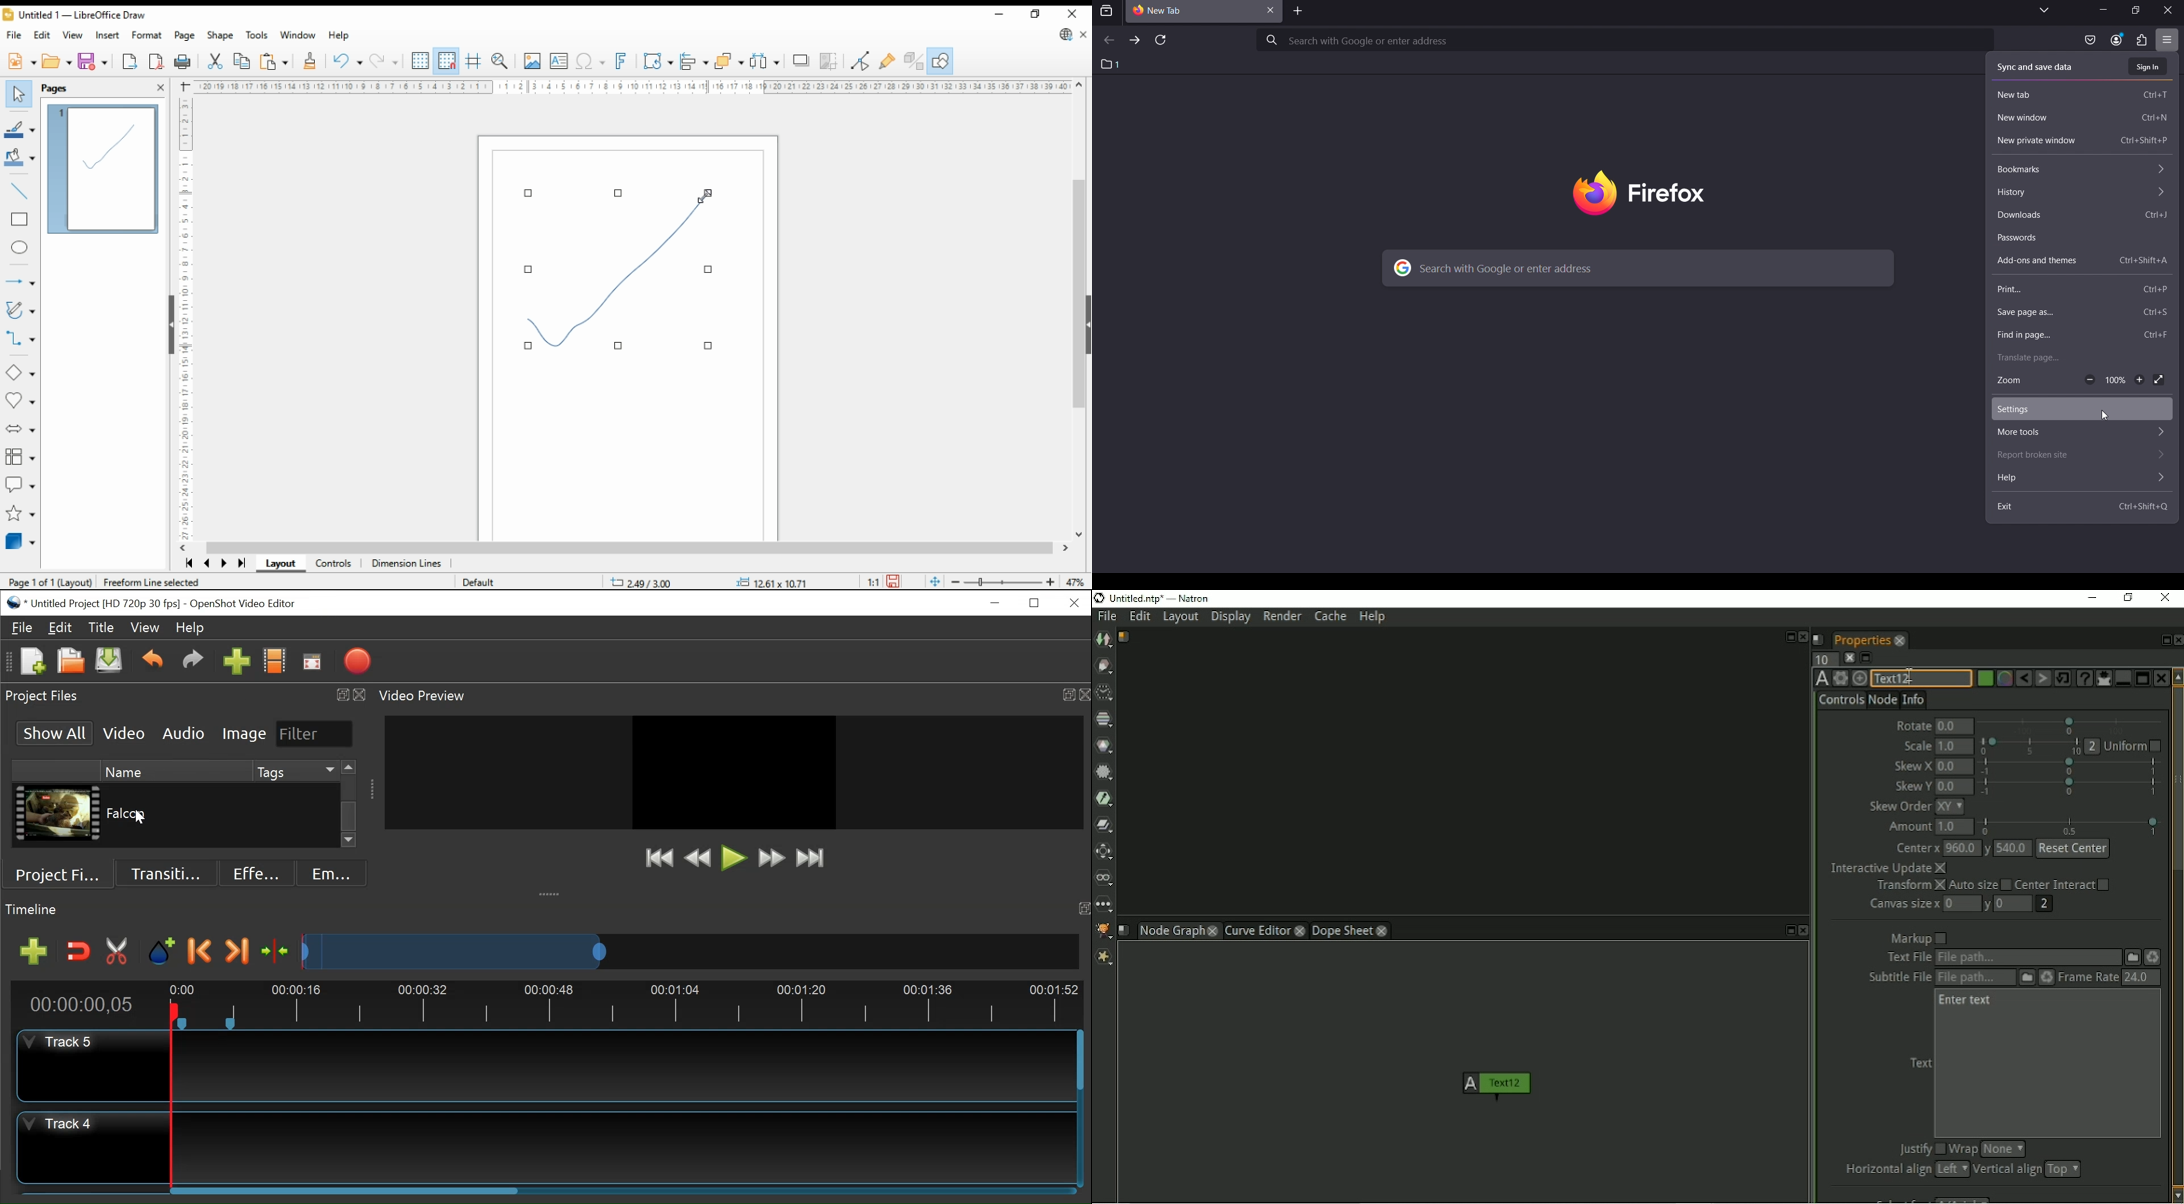 This screenshot has width=2184, height=1204. What do you see at coordinates (1085, 33) in the screenshot?
I see `close document` at bounding box center [1085, 33].